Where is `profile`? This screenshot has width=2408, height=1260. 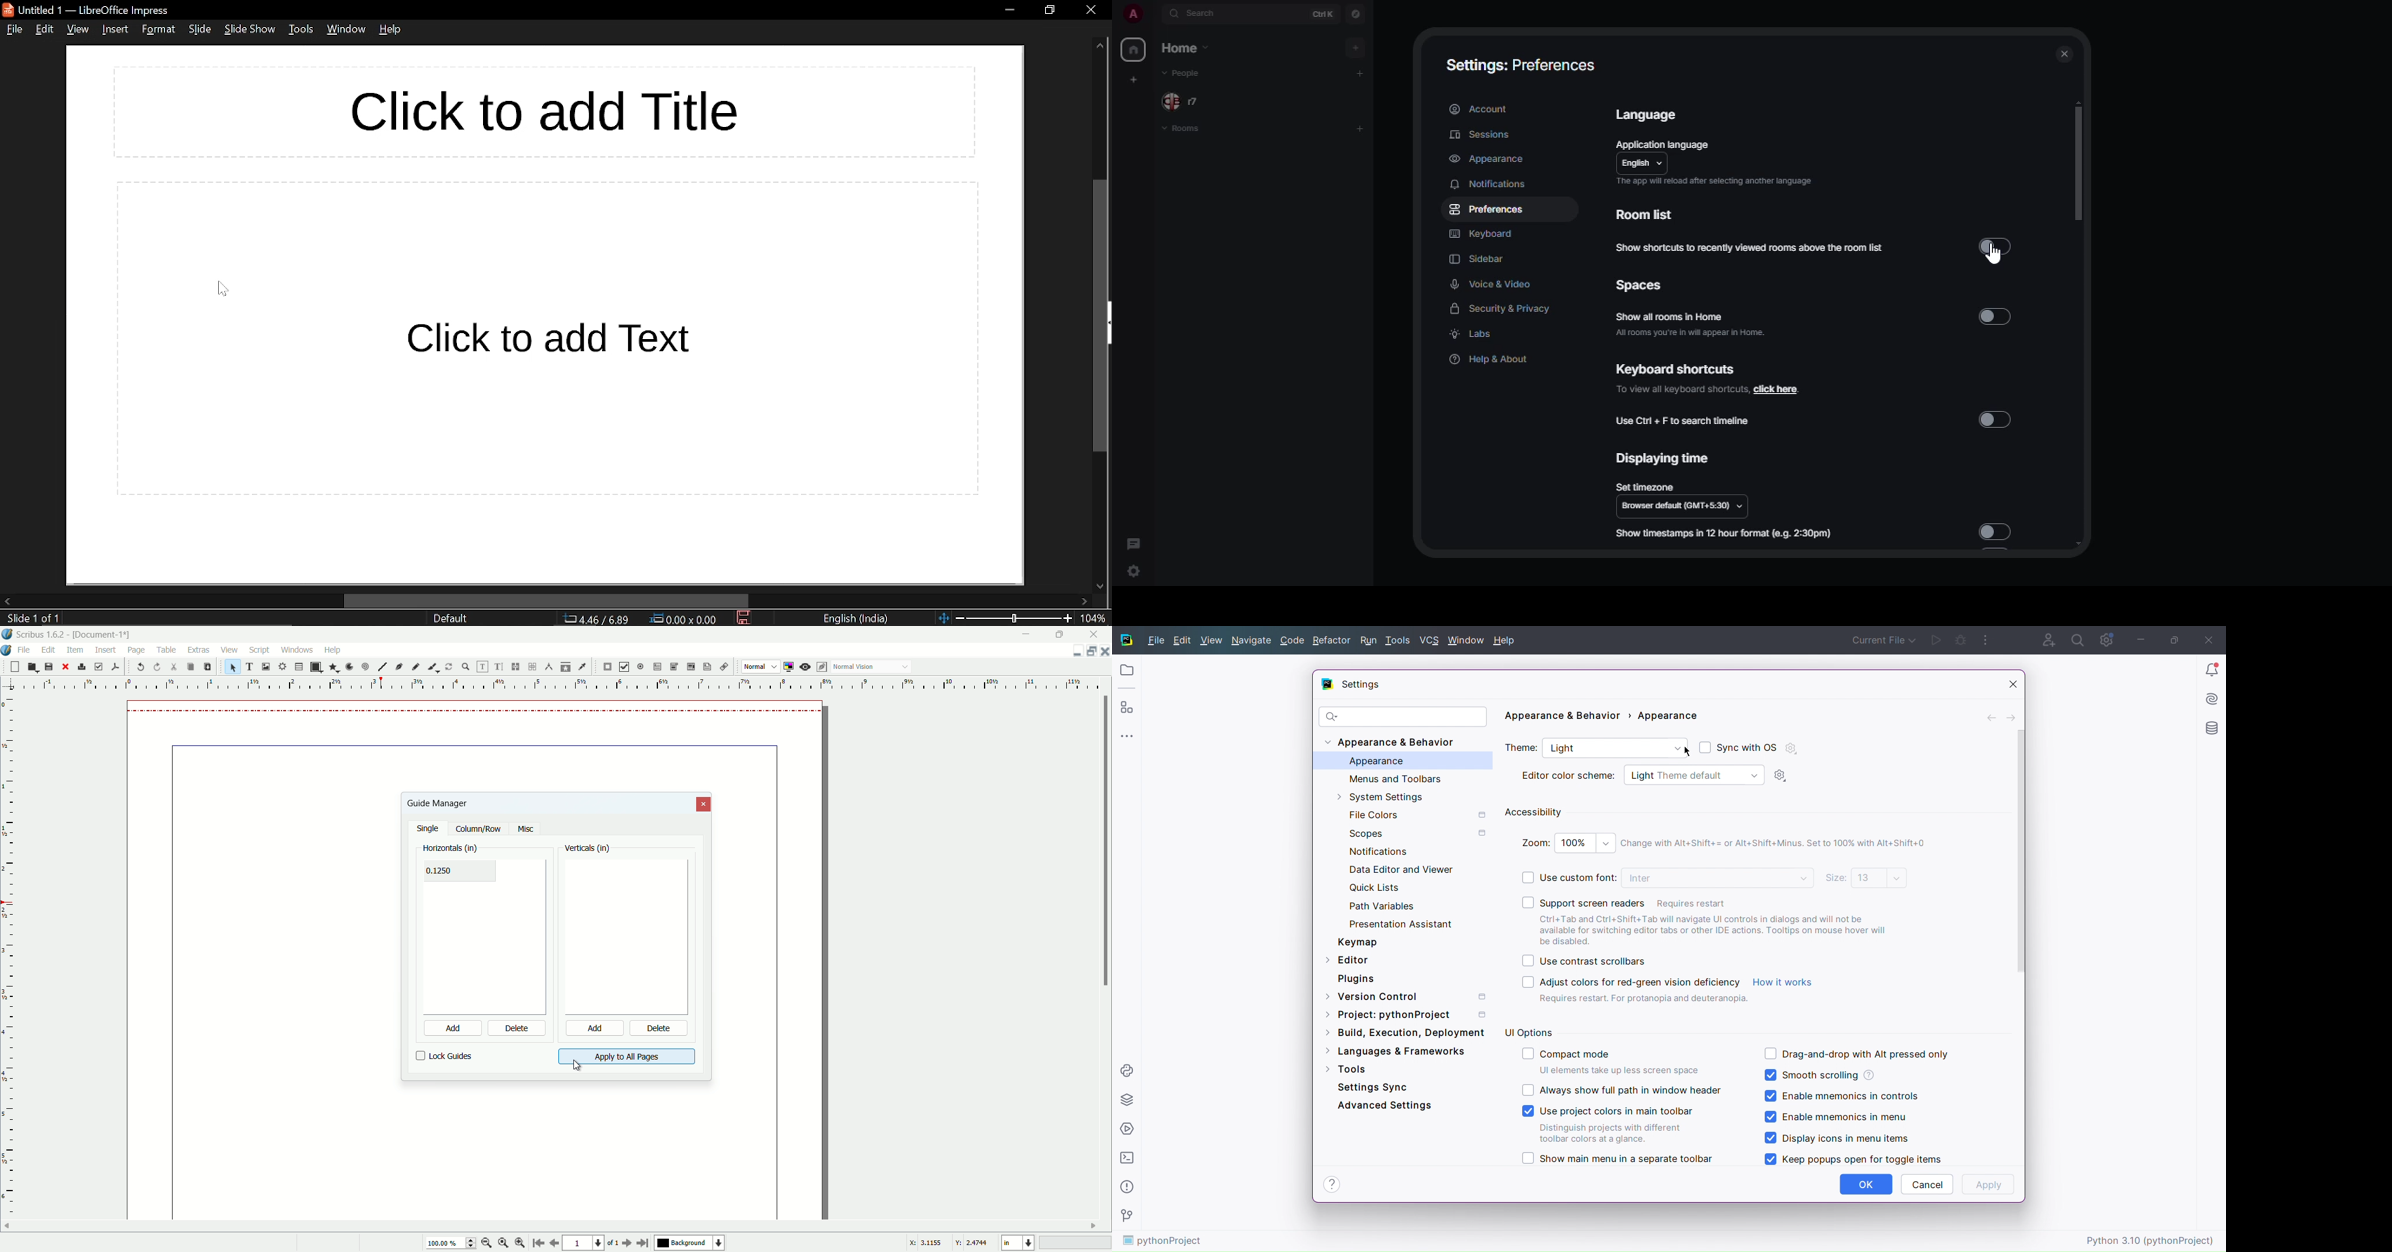 profile is located at coordinates (1132, 12).